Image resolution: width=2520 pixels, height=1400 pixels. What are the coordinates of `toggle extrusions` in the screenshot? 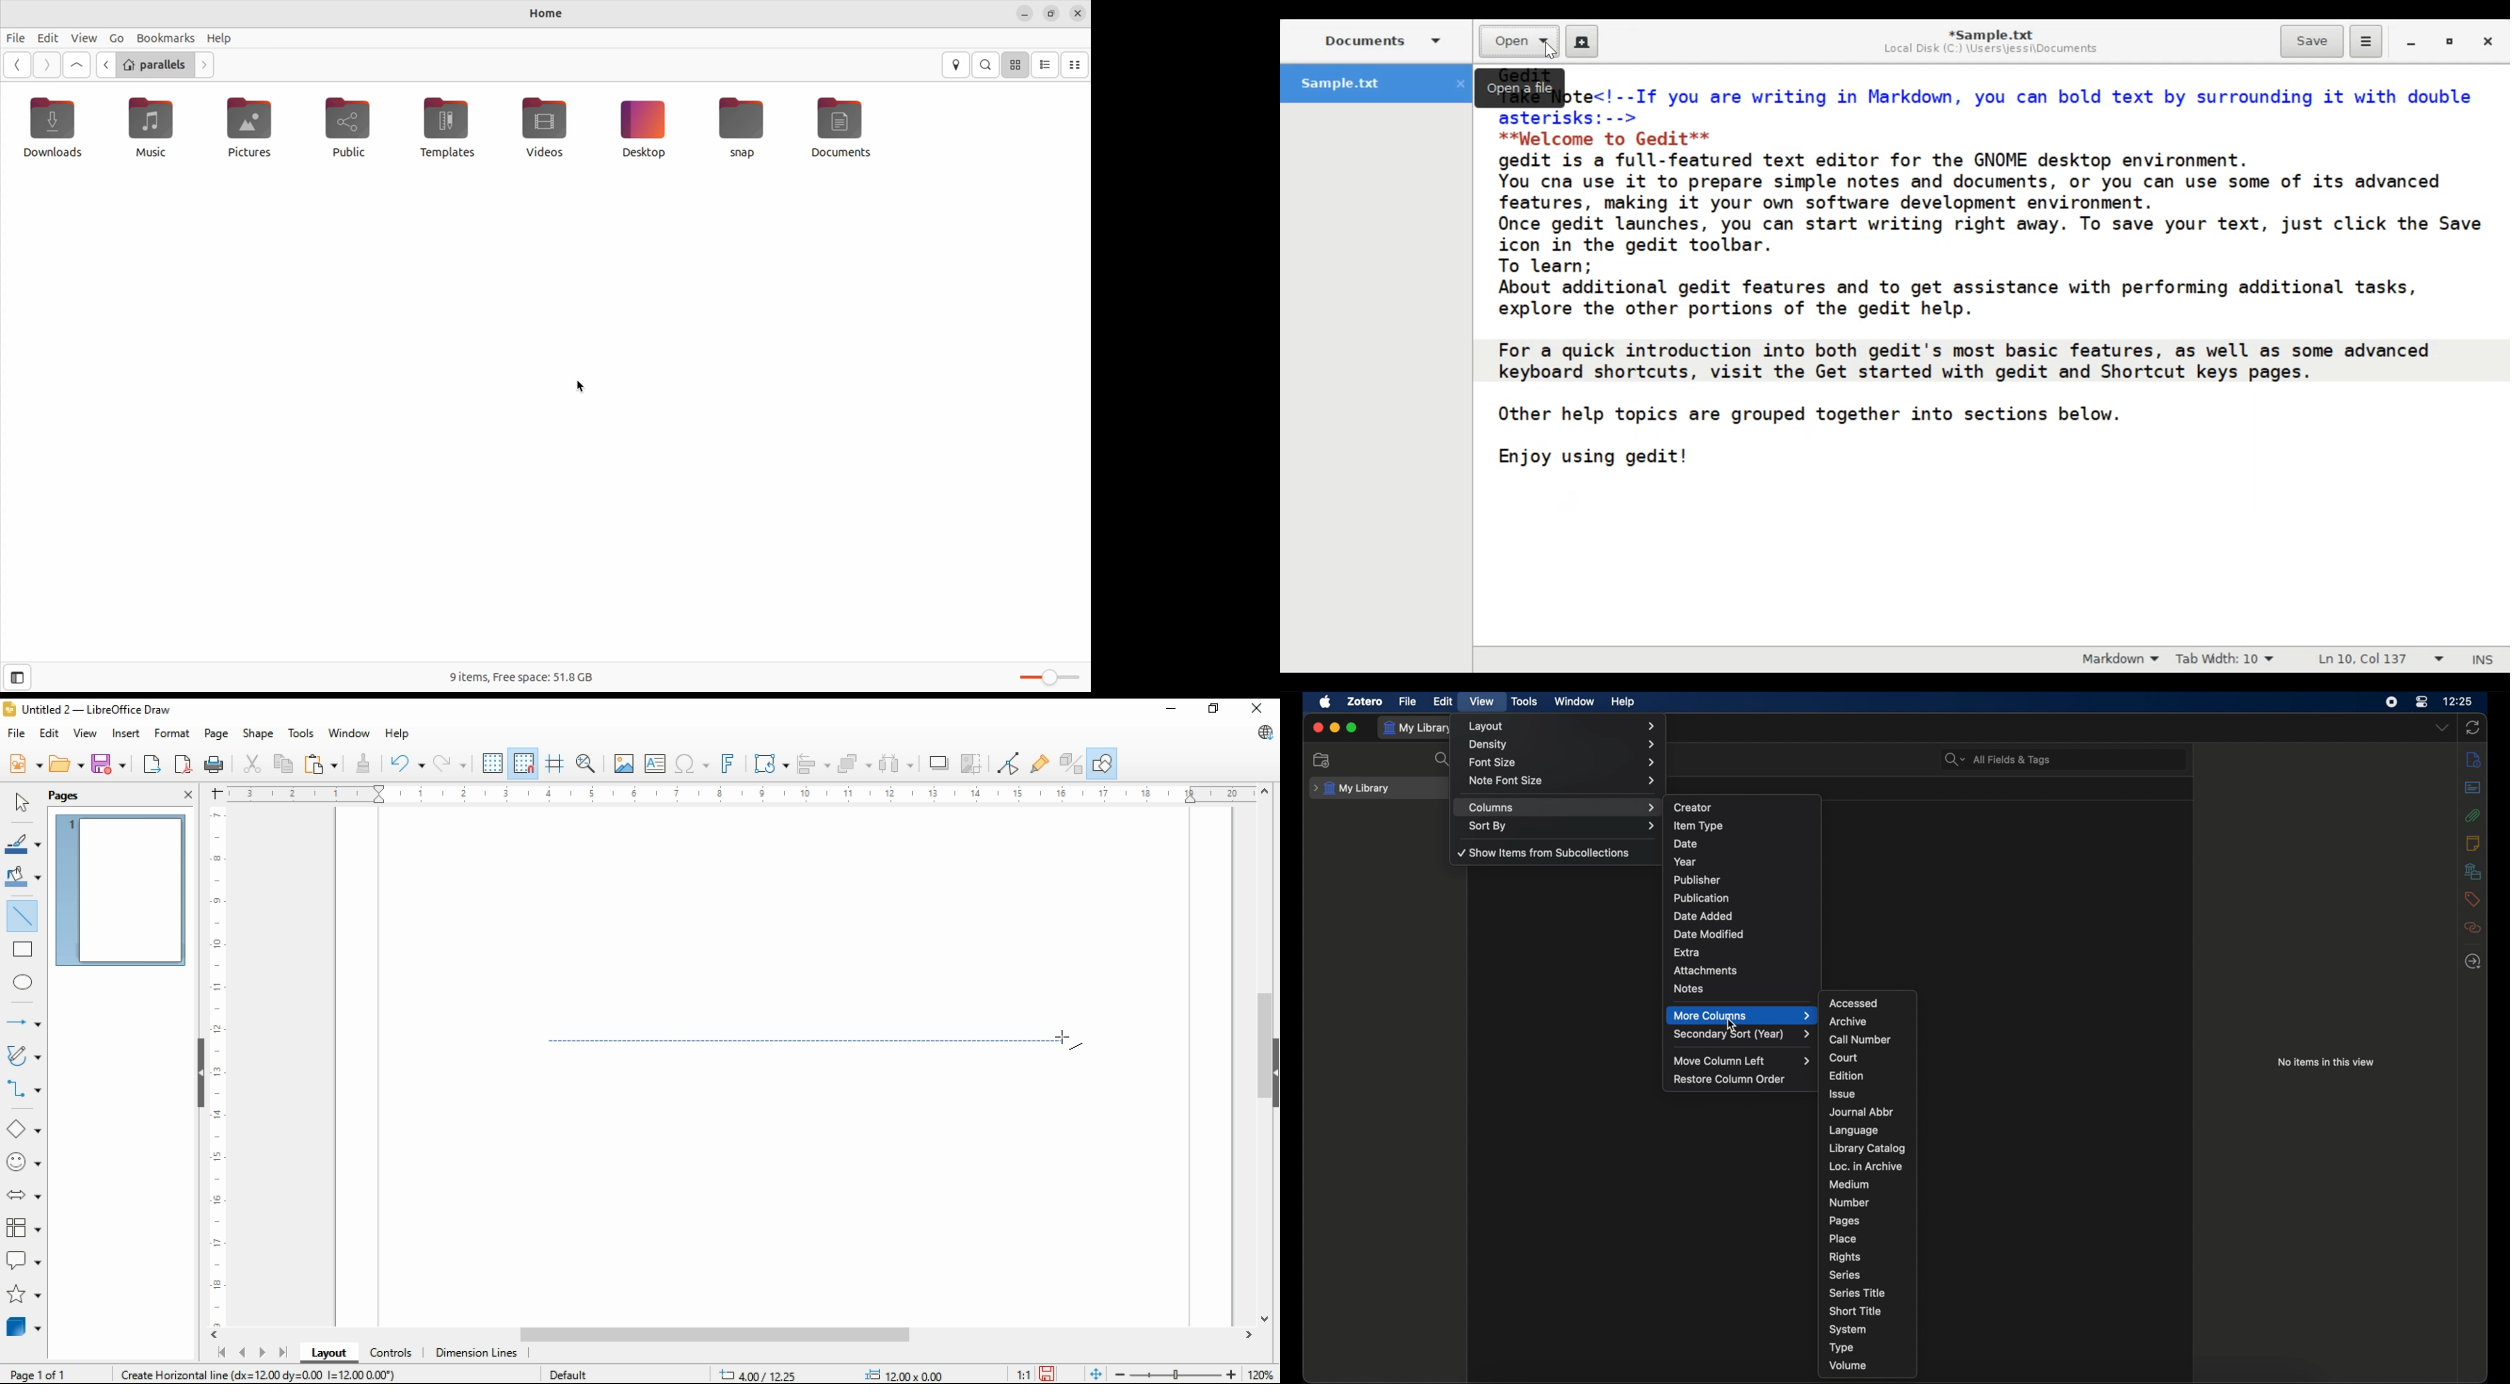 It's located at (1071, 764).